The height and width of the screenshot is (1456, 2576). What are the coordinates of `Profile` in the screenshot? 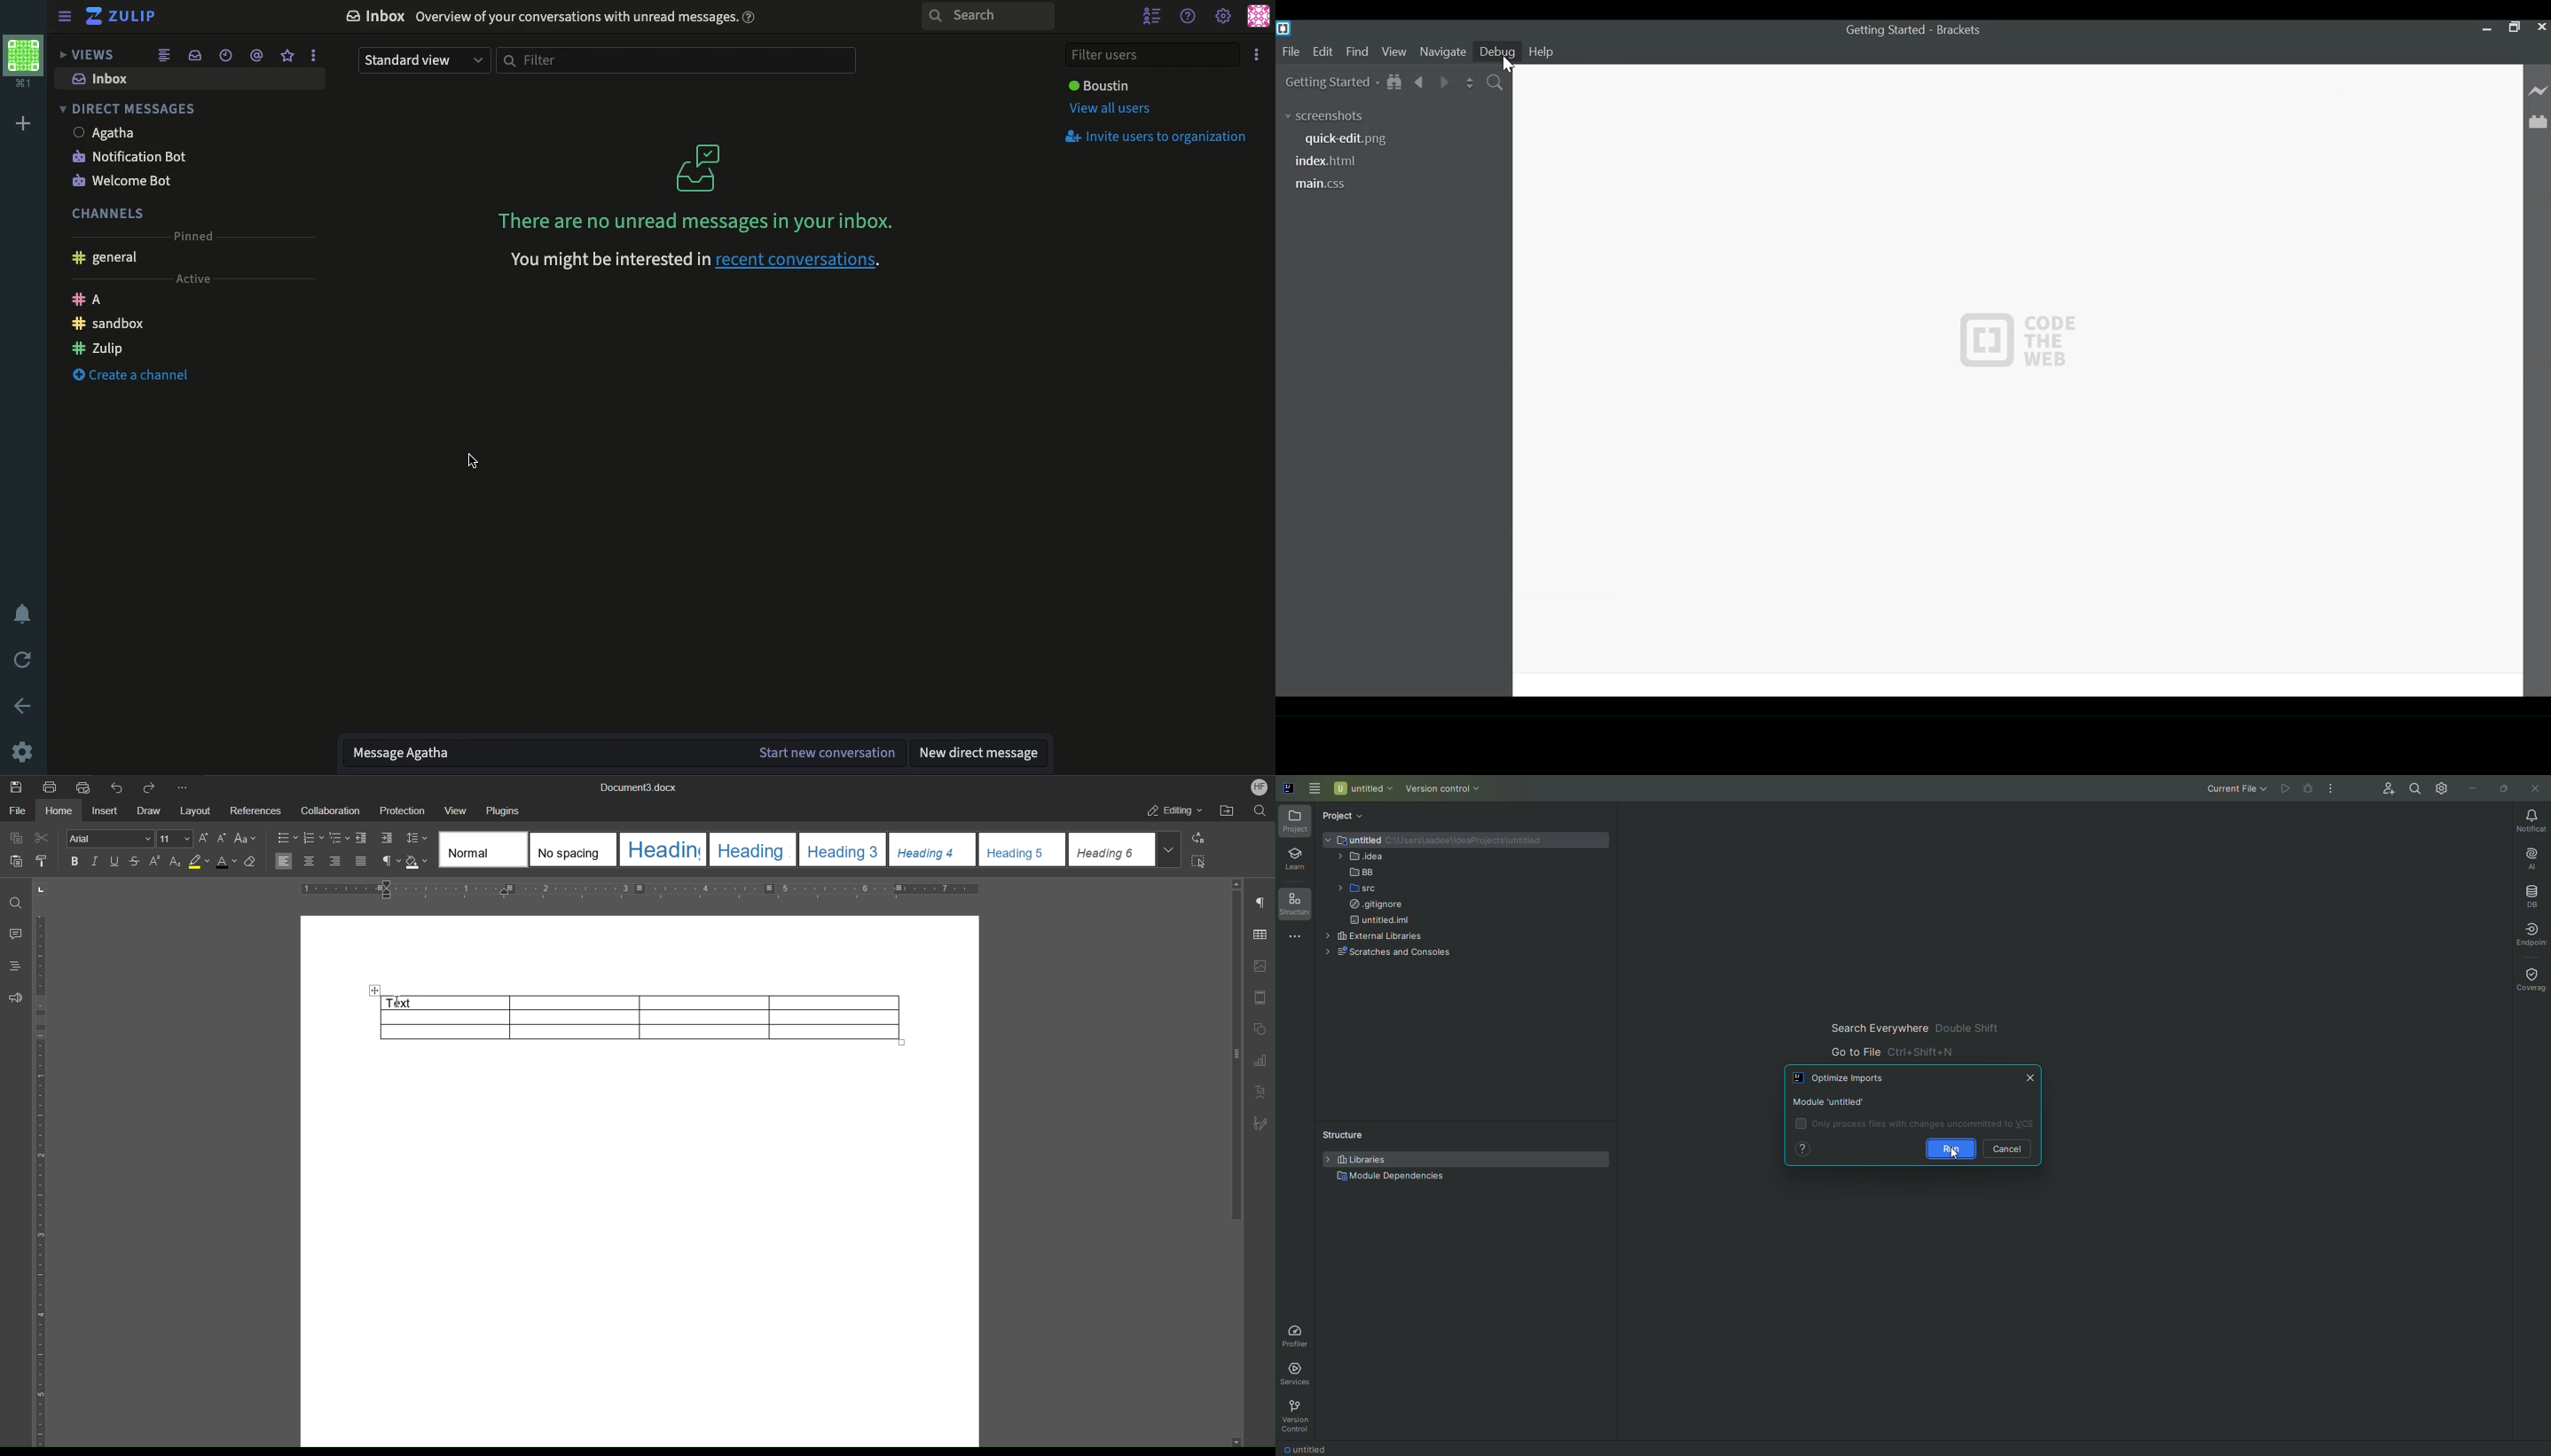 It's located at (1261, 19).